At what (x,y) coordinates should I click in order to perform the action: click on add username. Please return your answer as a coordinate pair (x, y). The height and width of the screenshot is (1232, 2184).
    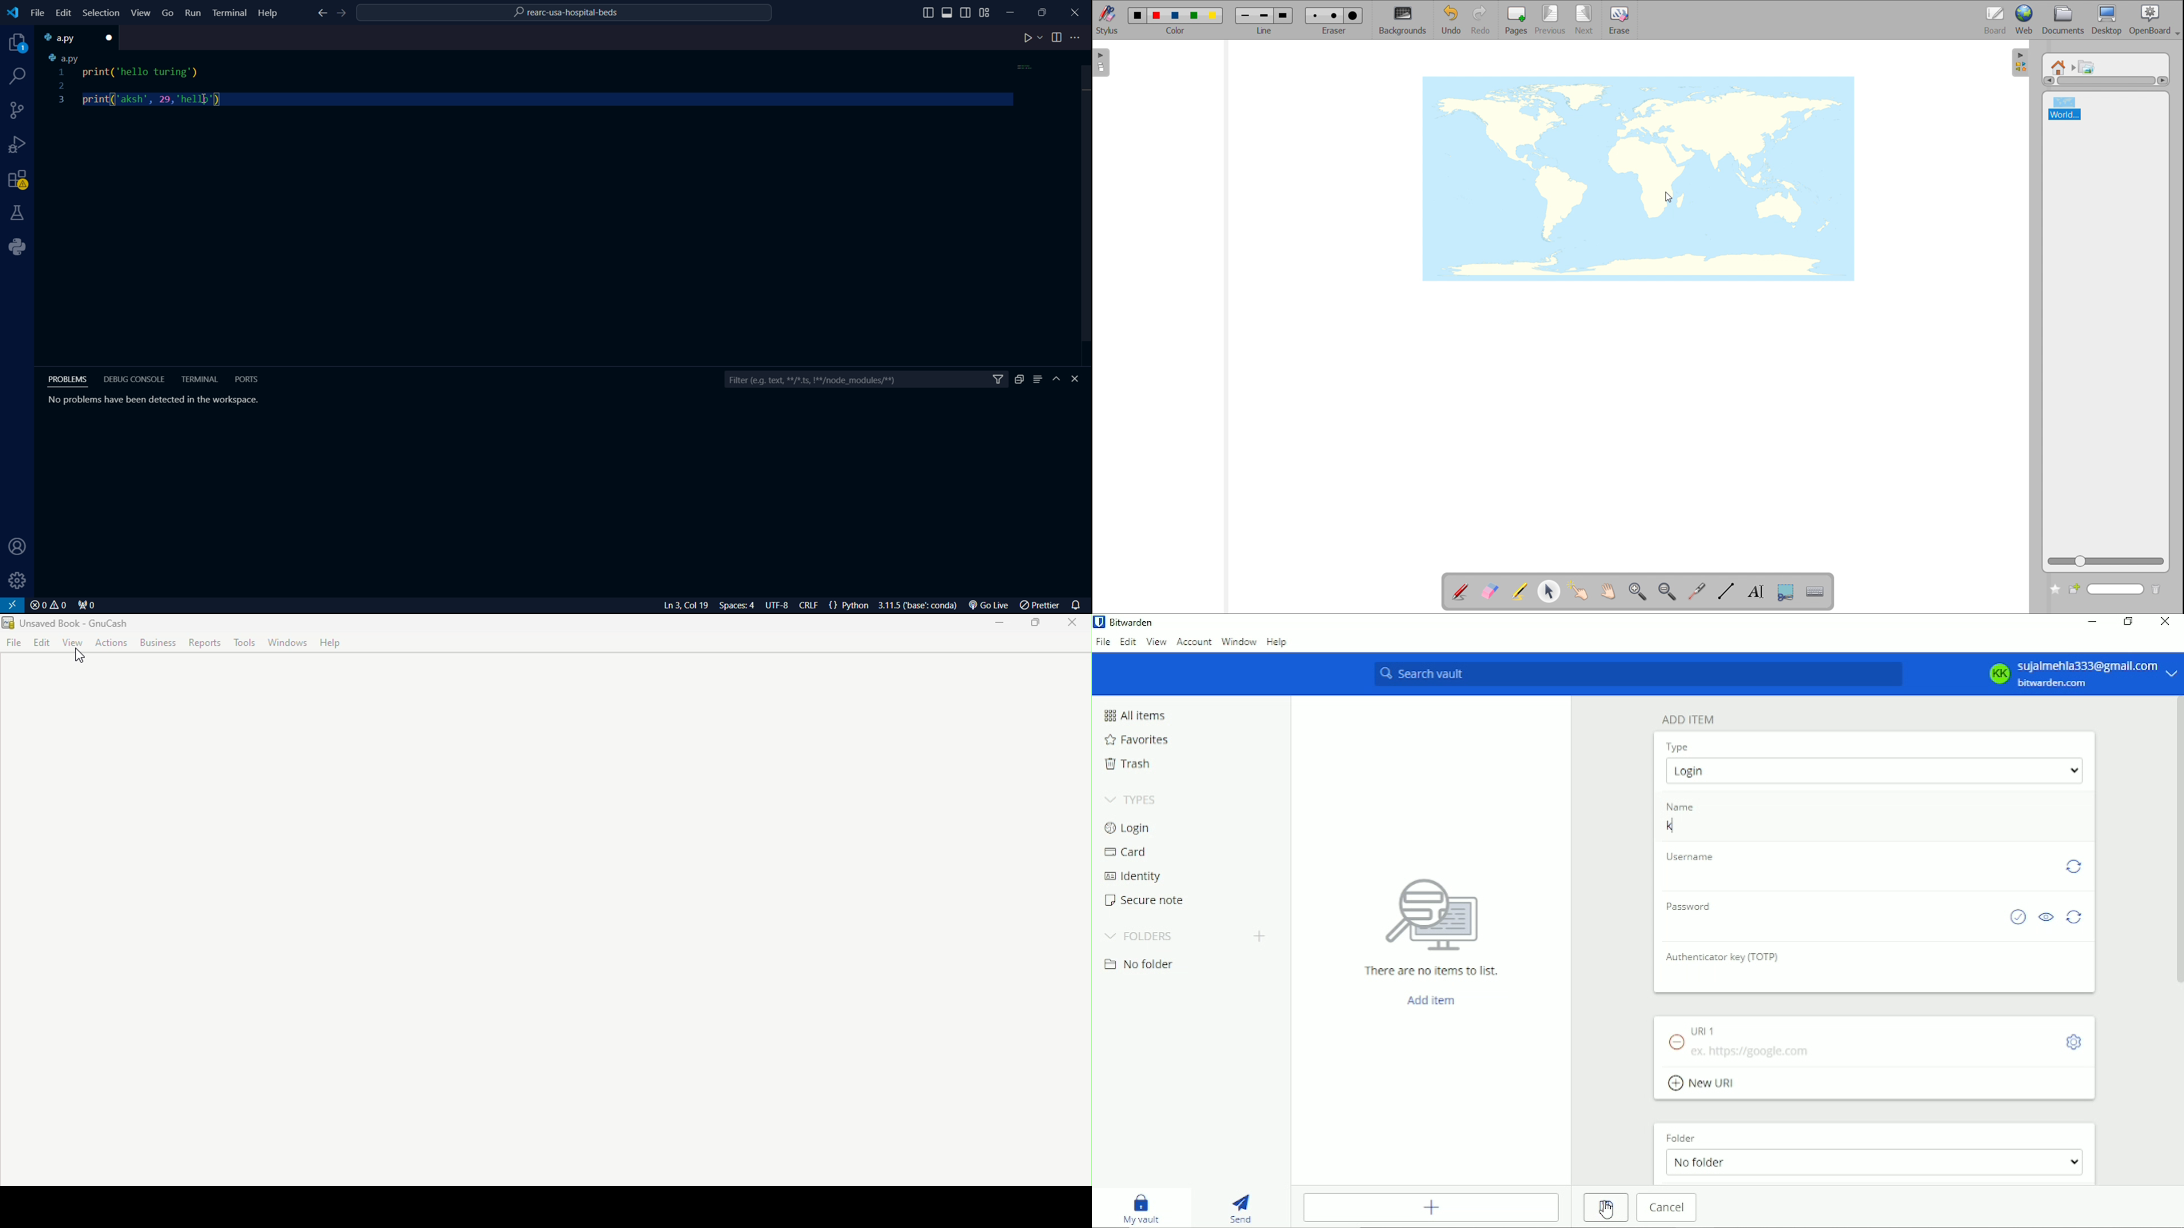
    Looking at the image, I should click on (1854, 877).